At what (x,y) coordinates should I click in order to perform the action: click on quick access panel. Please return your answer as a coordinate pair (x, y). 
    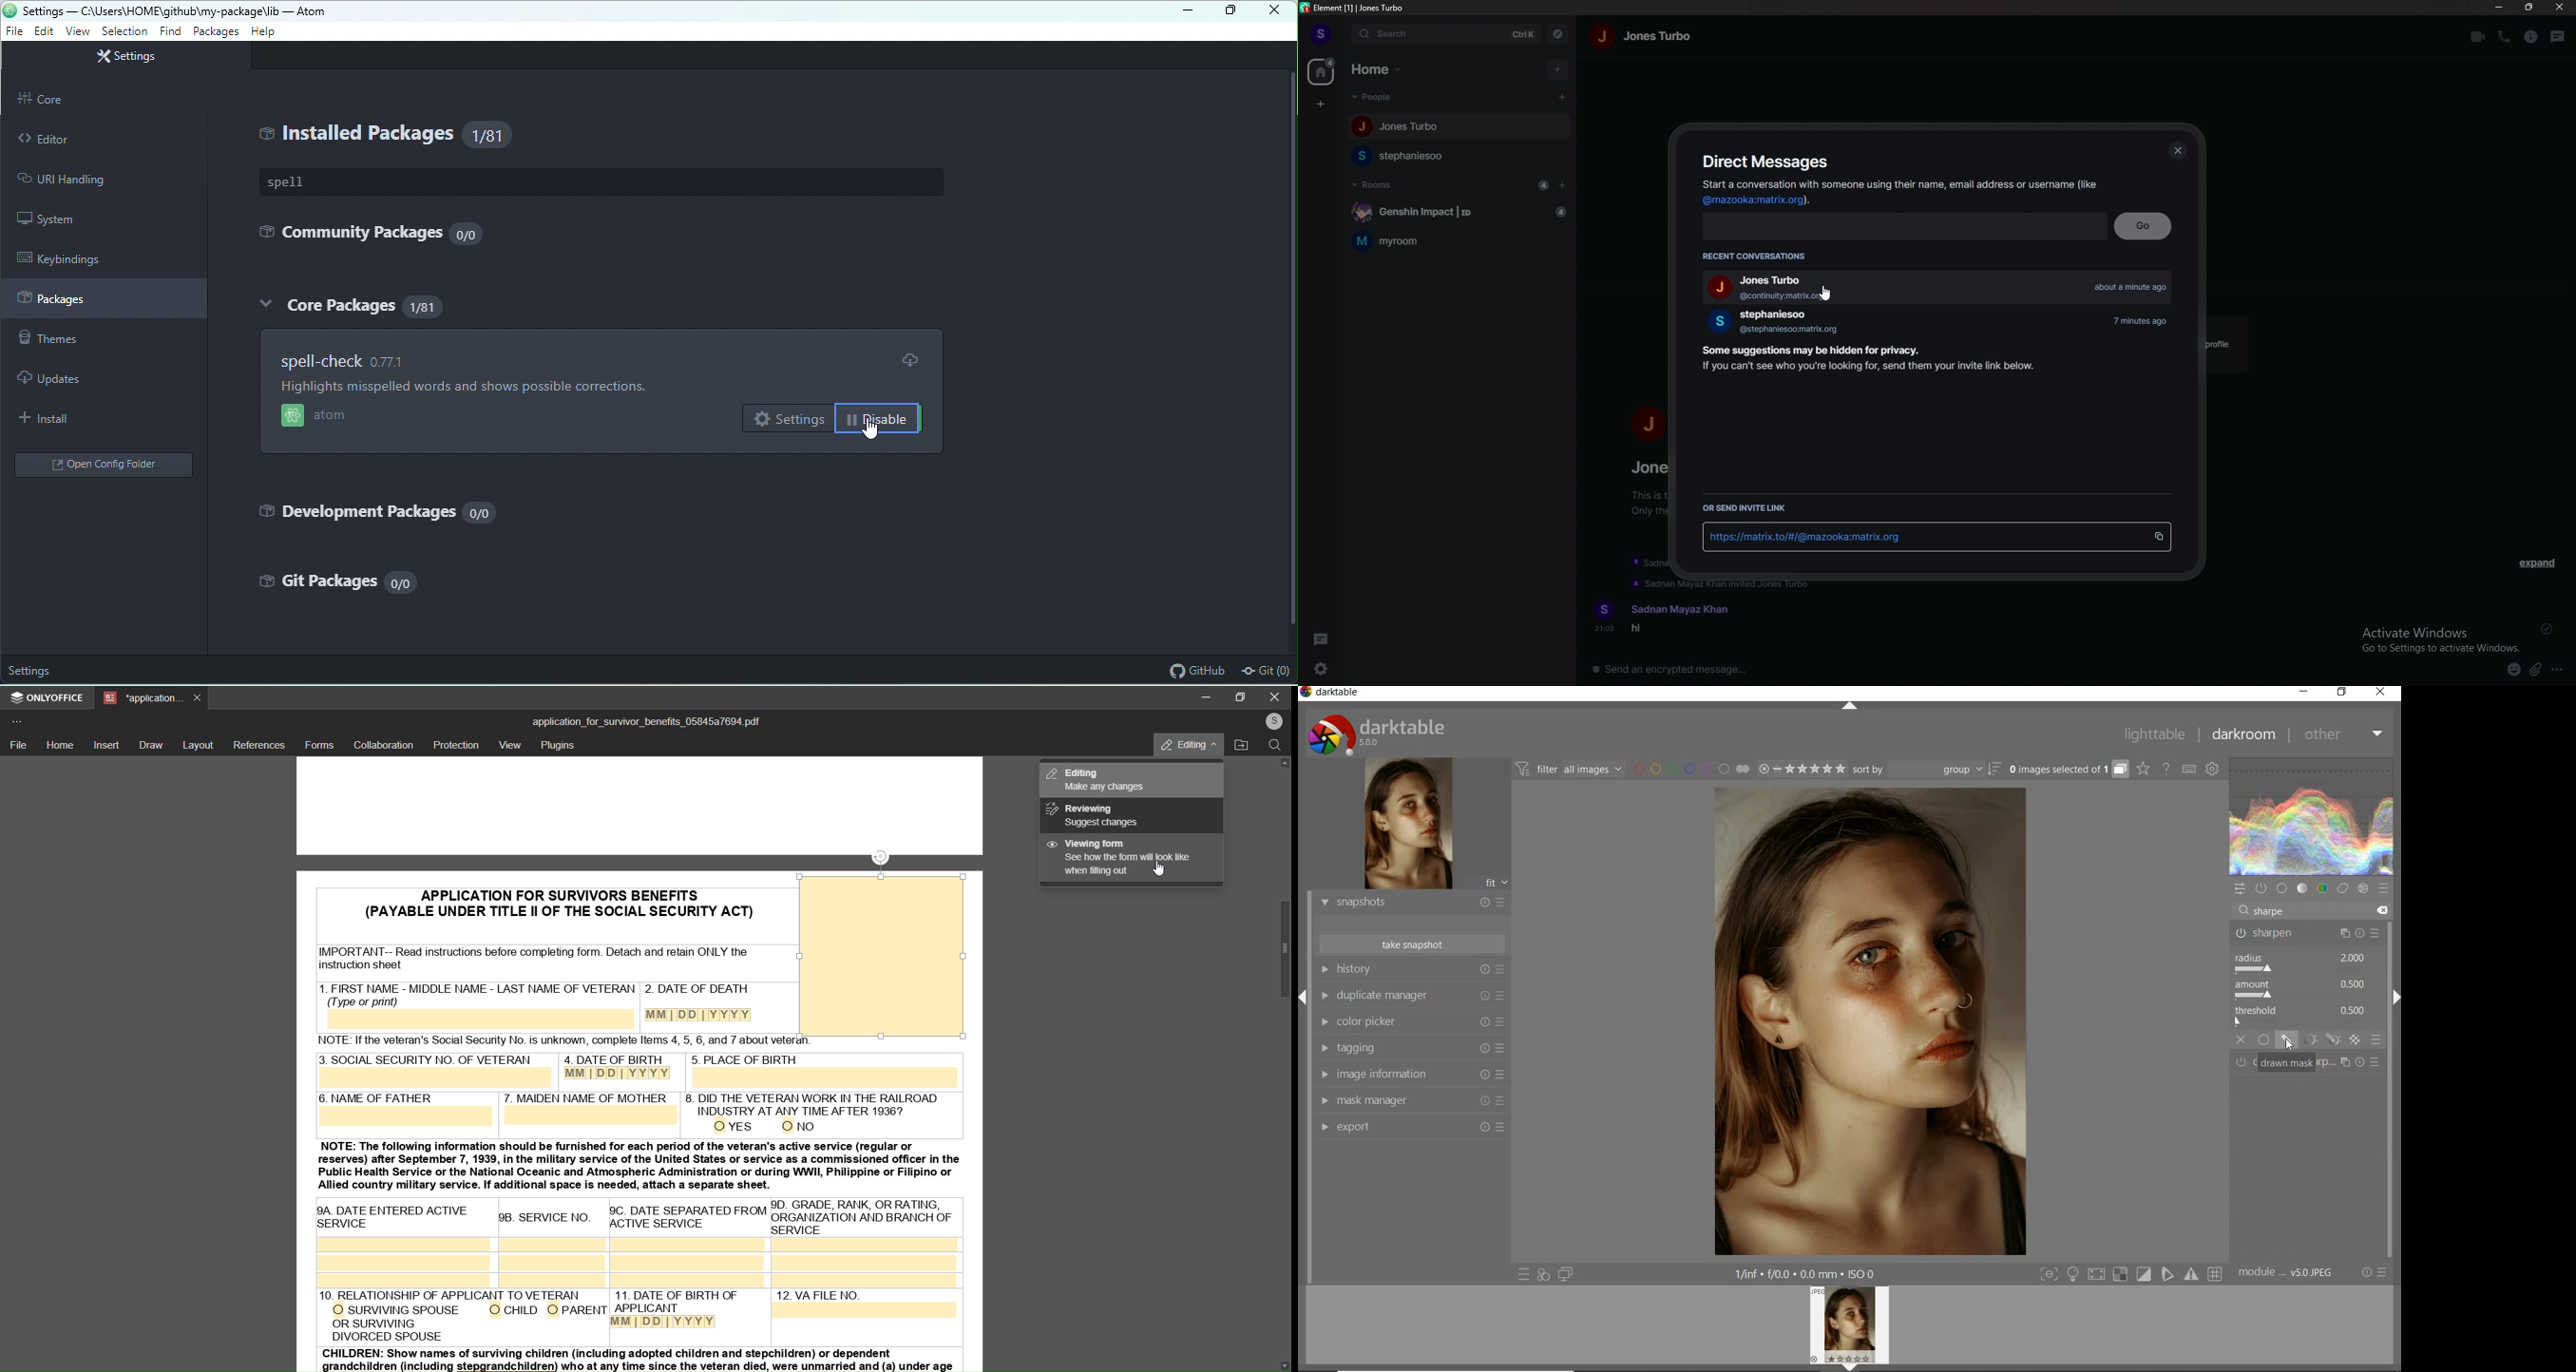
    Looking at the image, I should click on (2241, 889).